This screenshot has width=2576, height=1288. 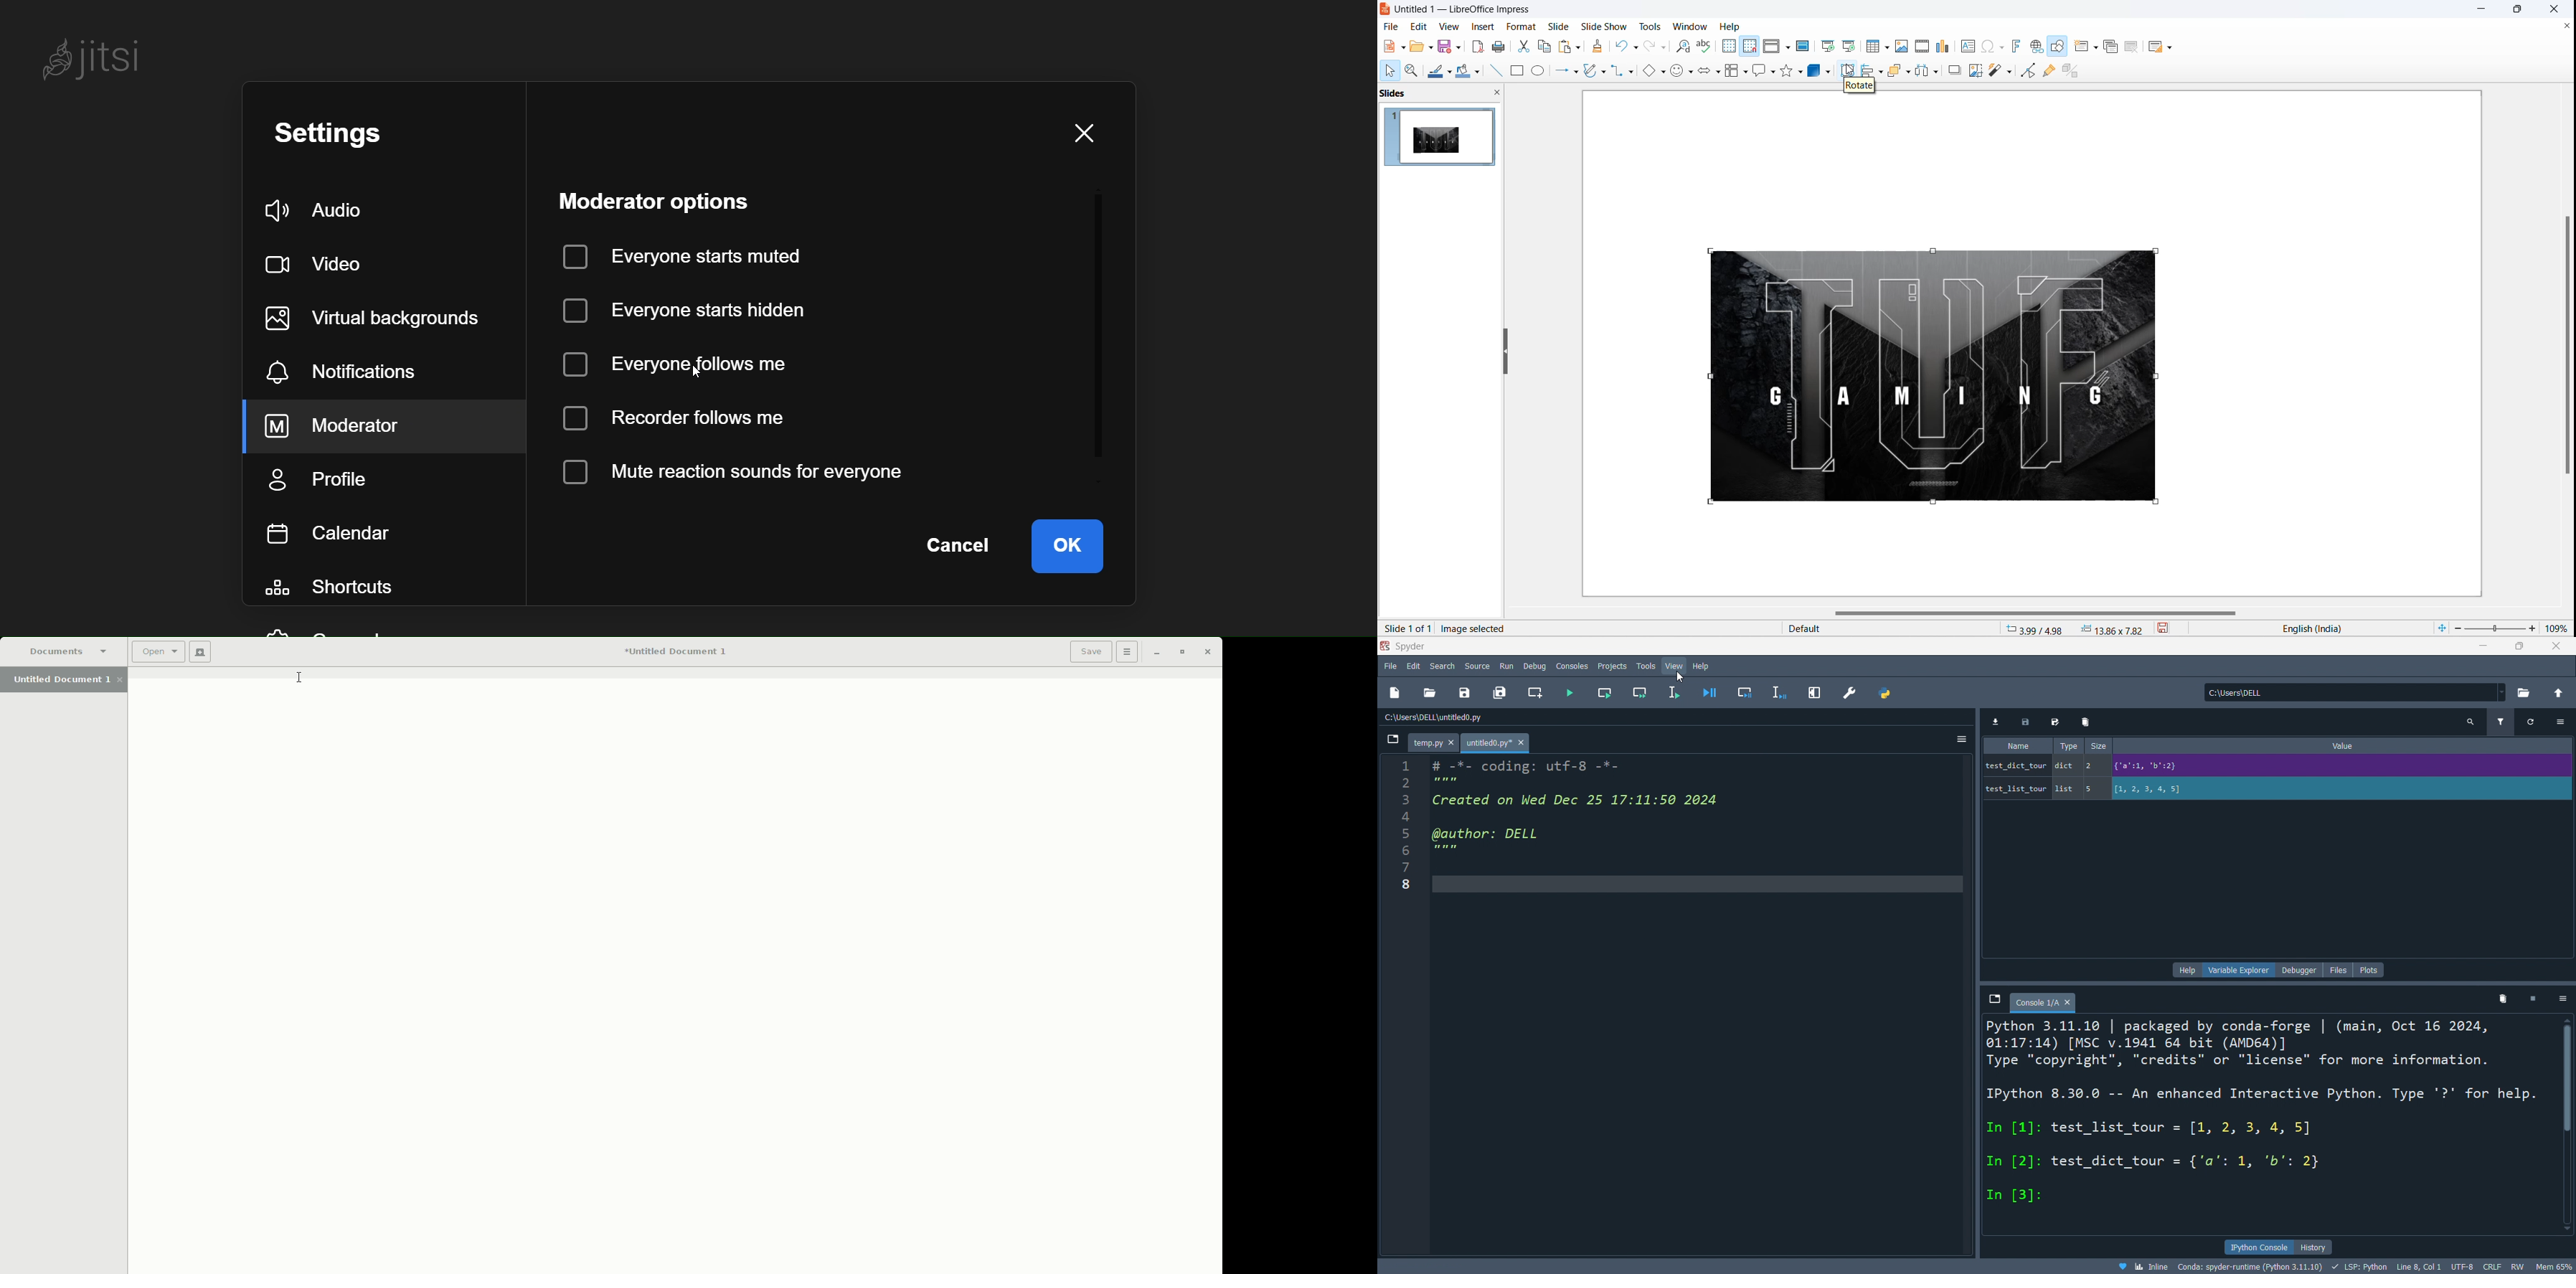 What do you see at coordinates (2017, 768) in the screenshot?
I see `name` at bounding box center [2017, 768].